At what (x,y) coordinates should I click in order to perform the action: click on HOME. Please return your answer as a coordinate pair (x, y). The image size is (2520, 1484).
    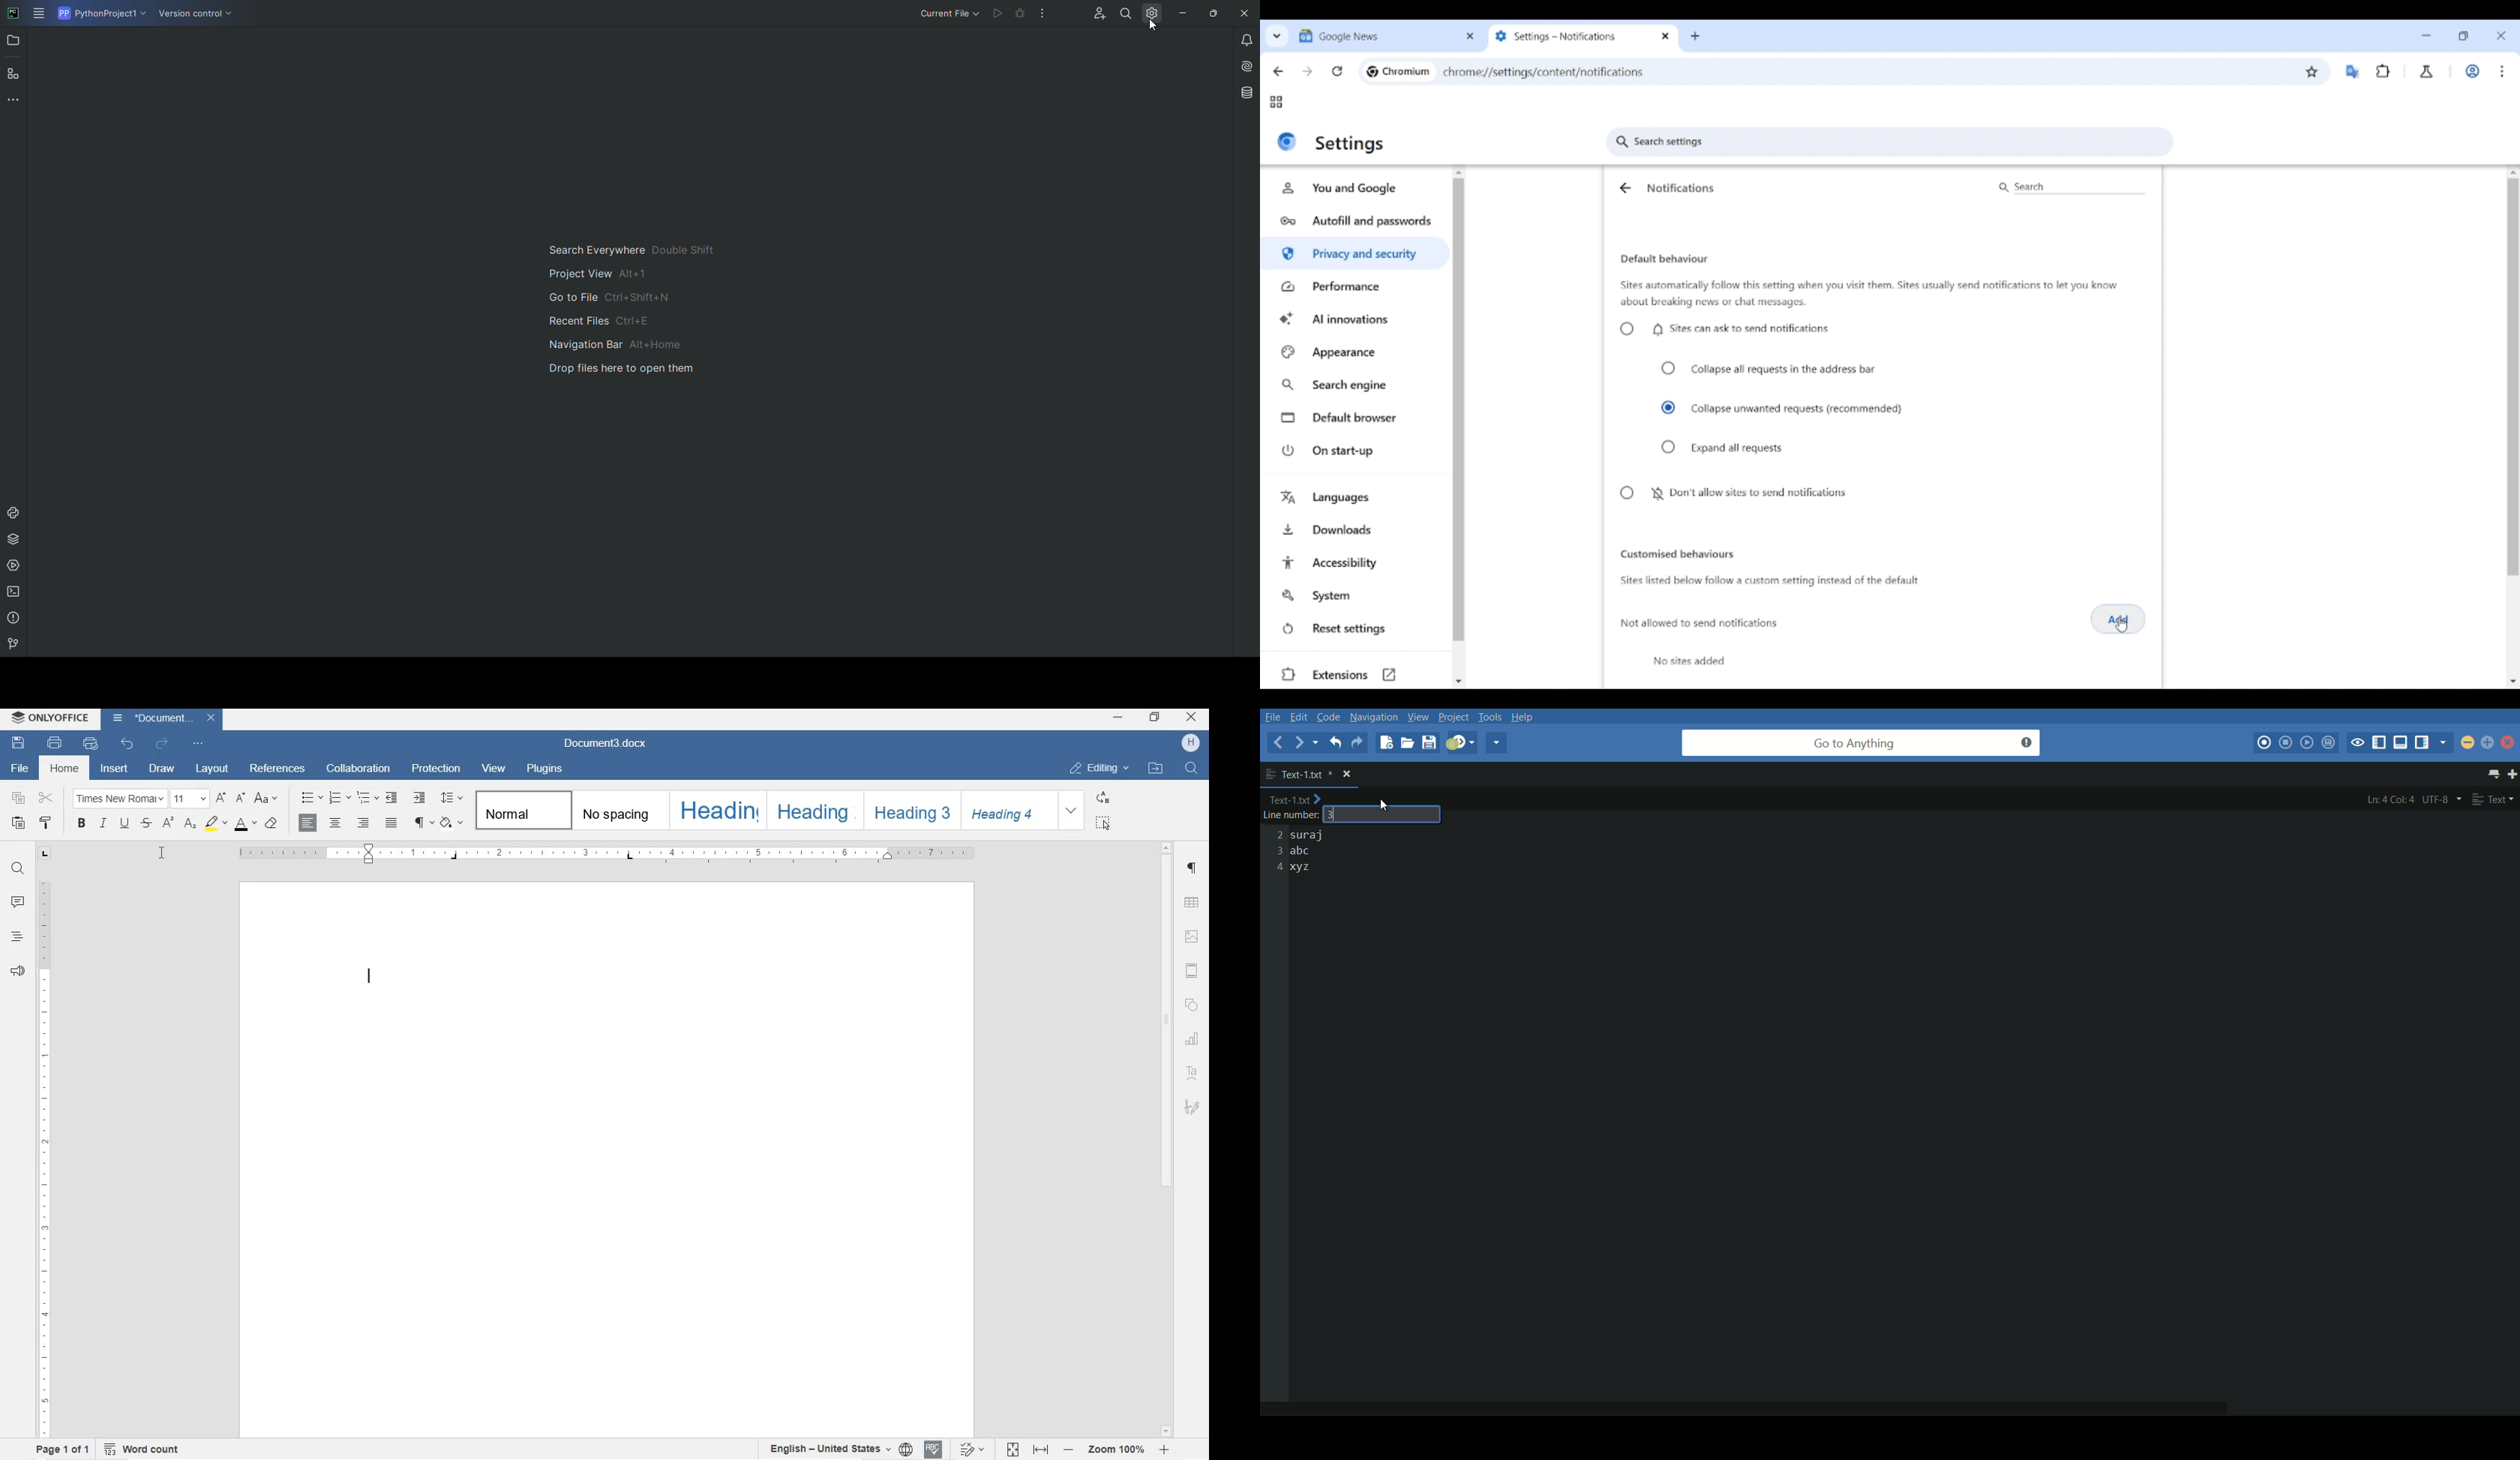
    Looking at the image, I should click on (64, 768).